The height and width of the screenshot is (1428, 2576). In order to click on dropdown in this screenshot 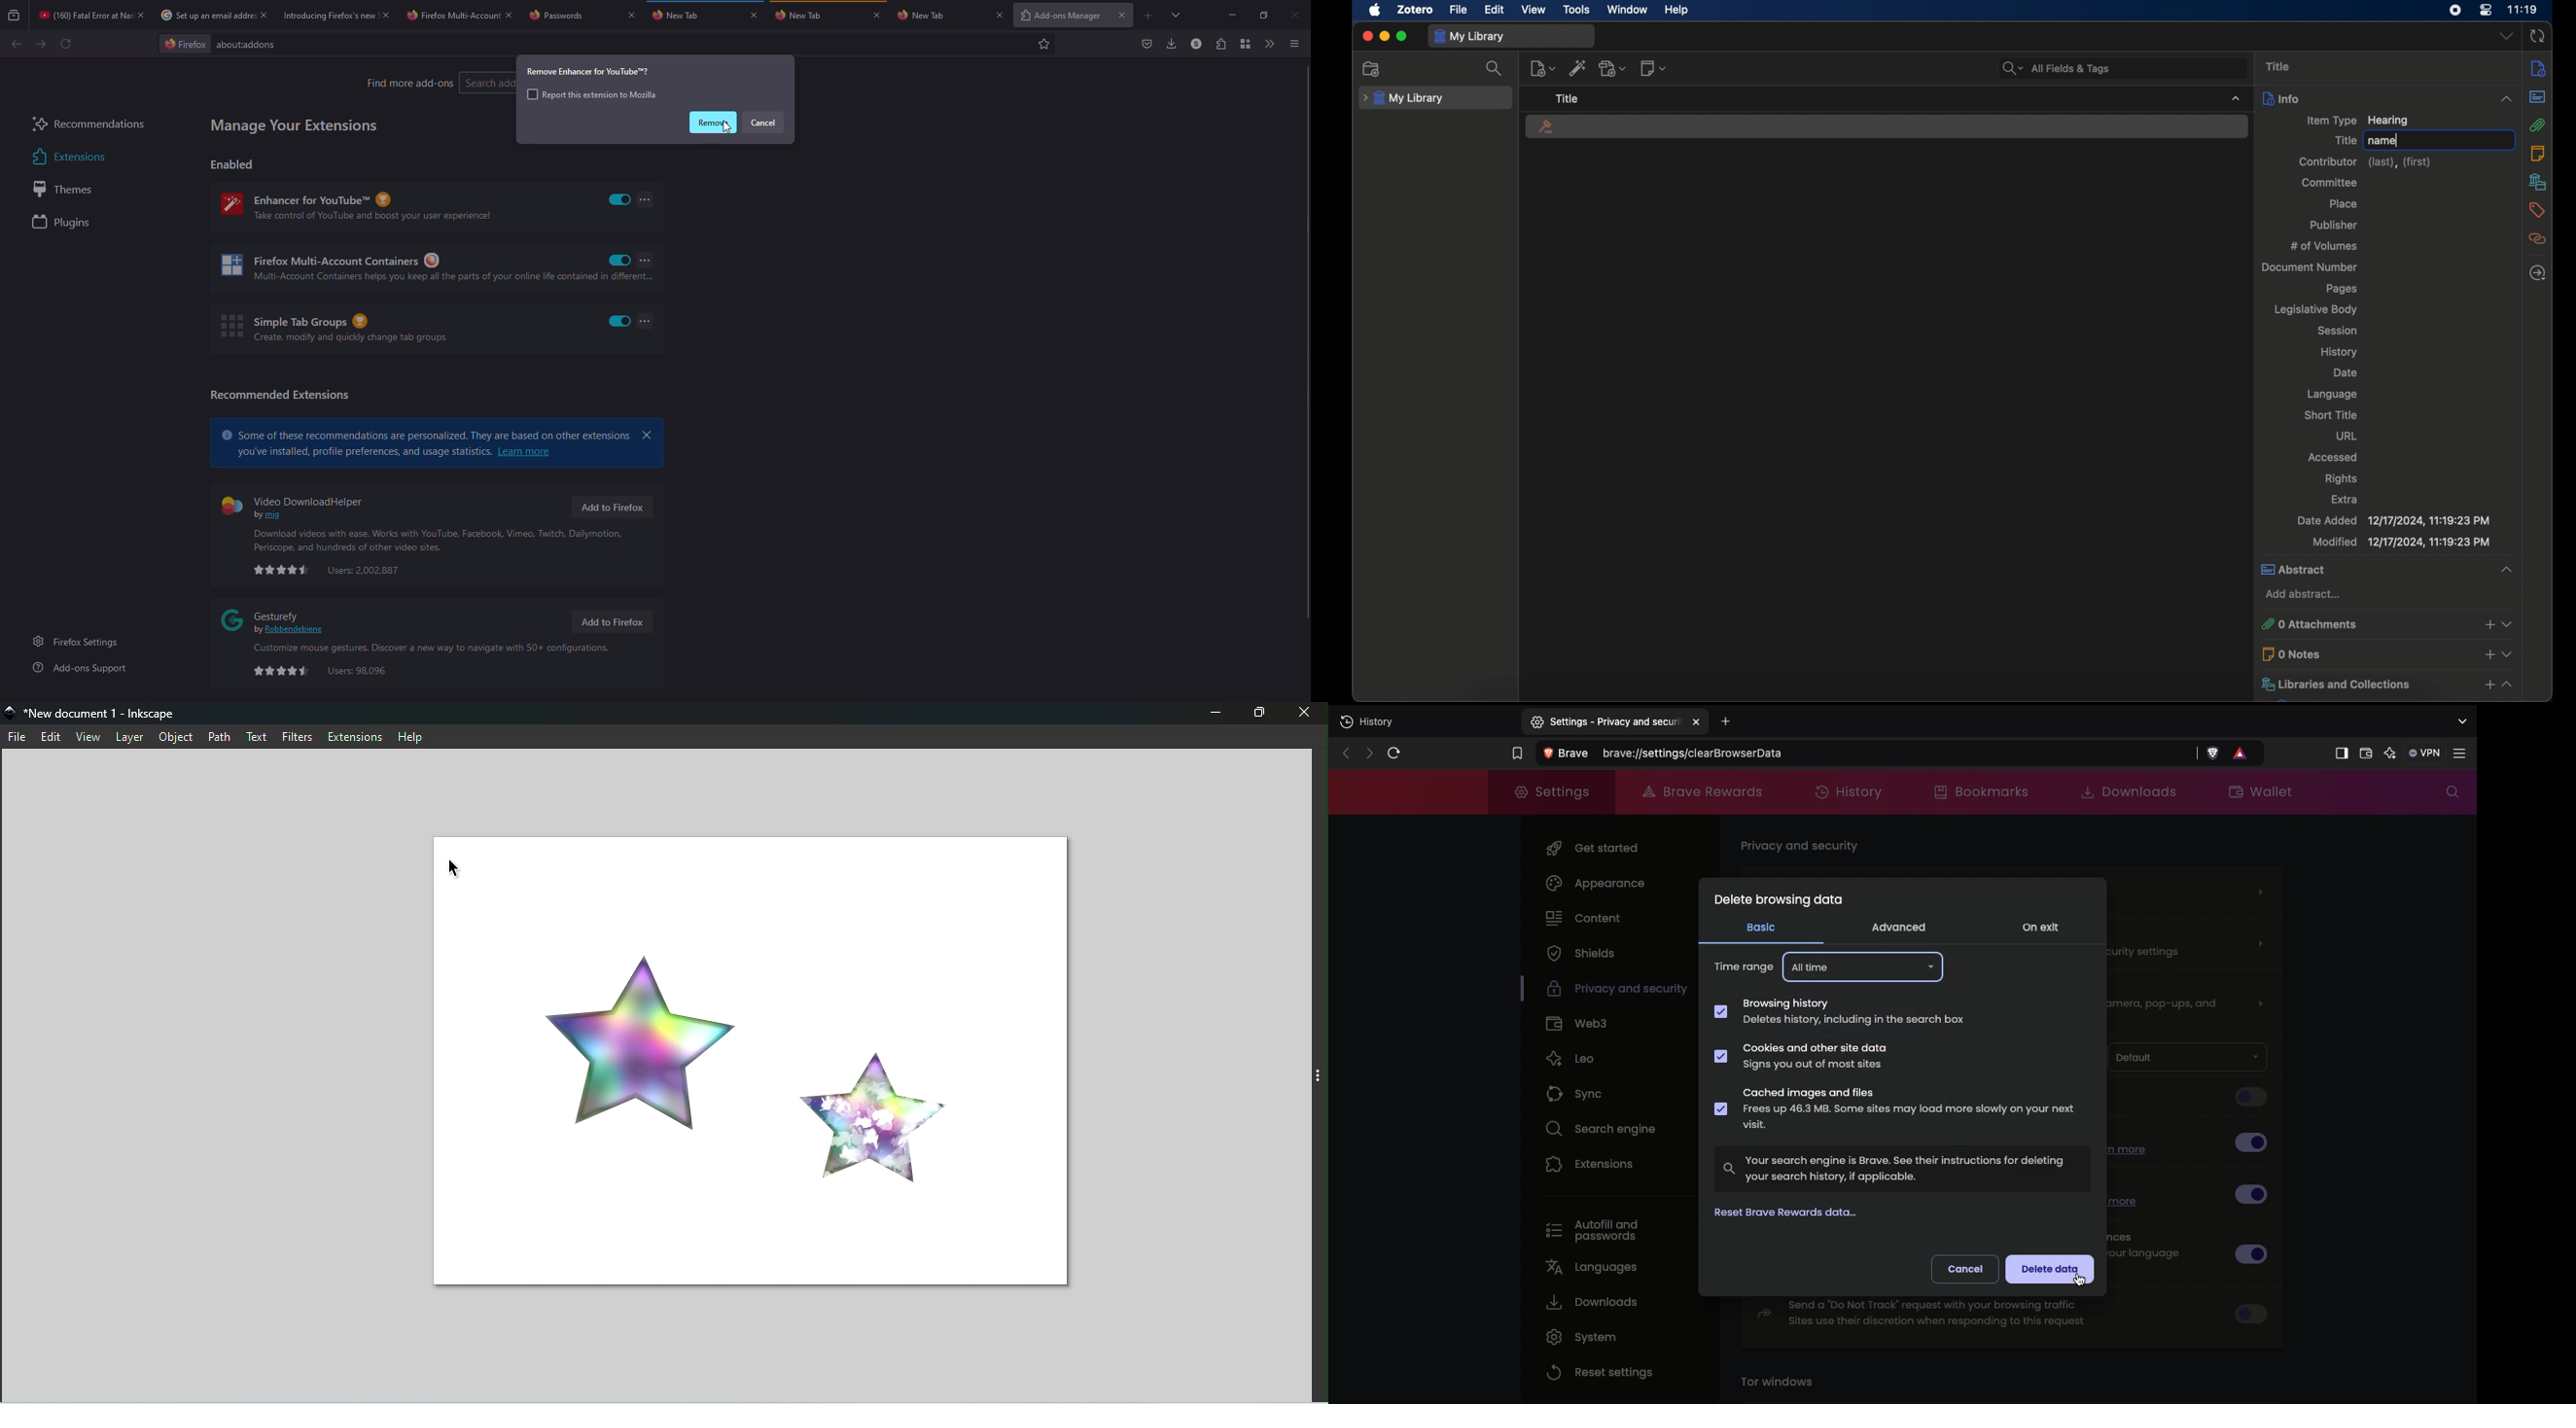, I will do `click(2507, 36)`.